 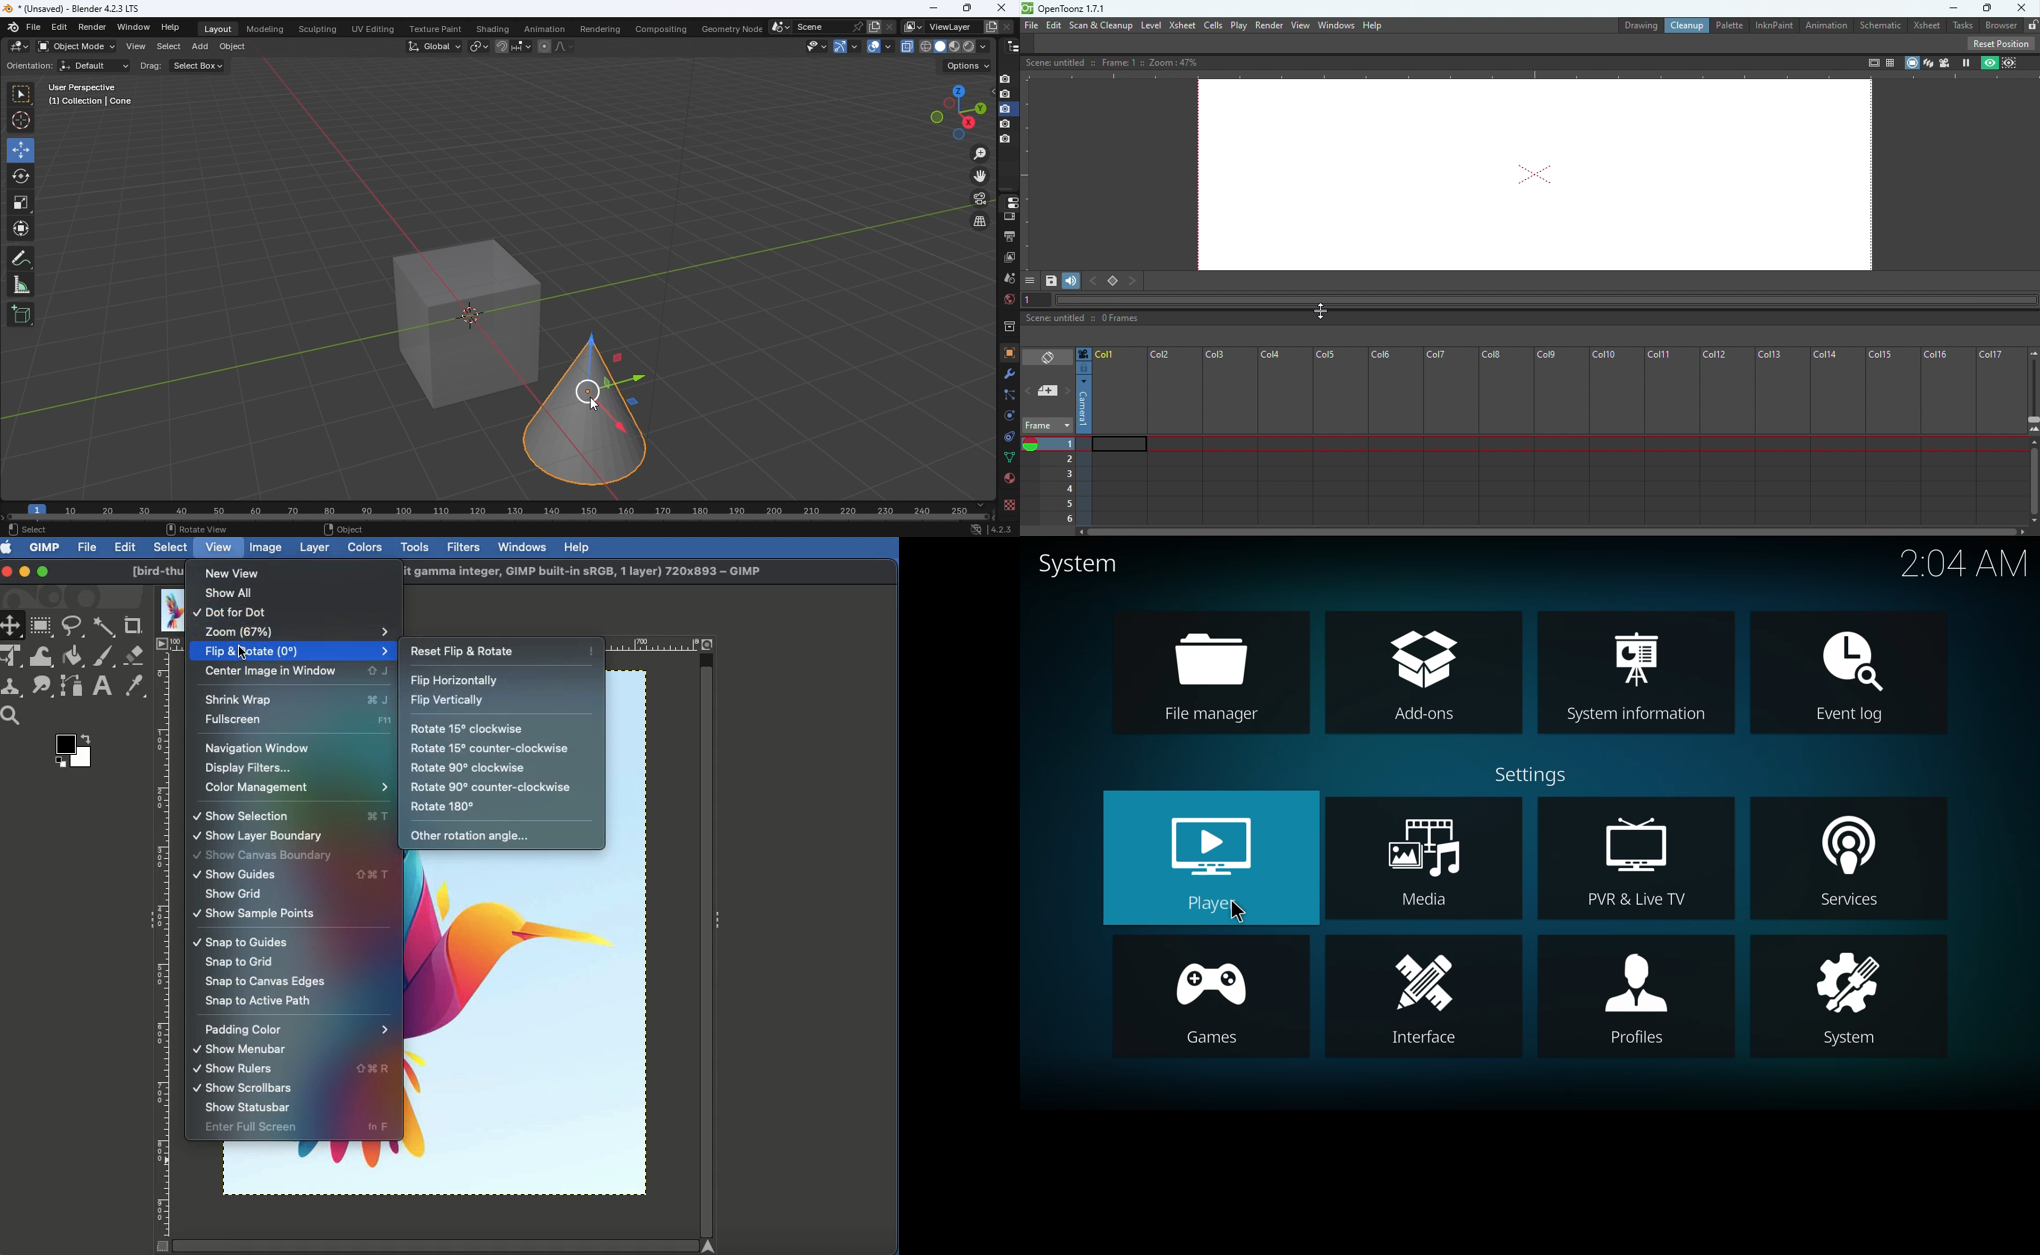 What do you see at coordinates (1543, 299) in the screenshot?
I see `Horizontal scroll bar"` at bounding box center [1543, 299].